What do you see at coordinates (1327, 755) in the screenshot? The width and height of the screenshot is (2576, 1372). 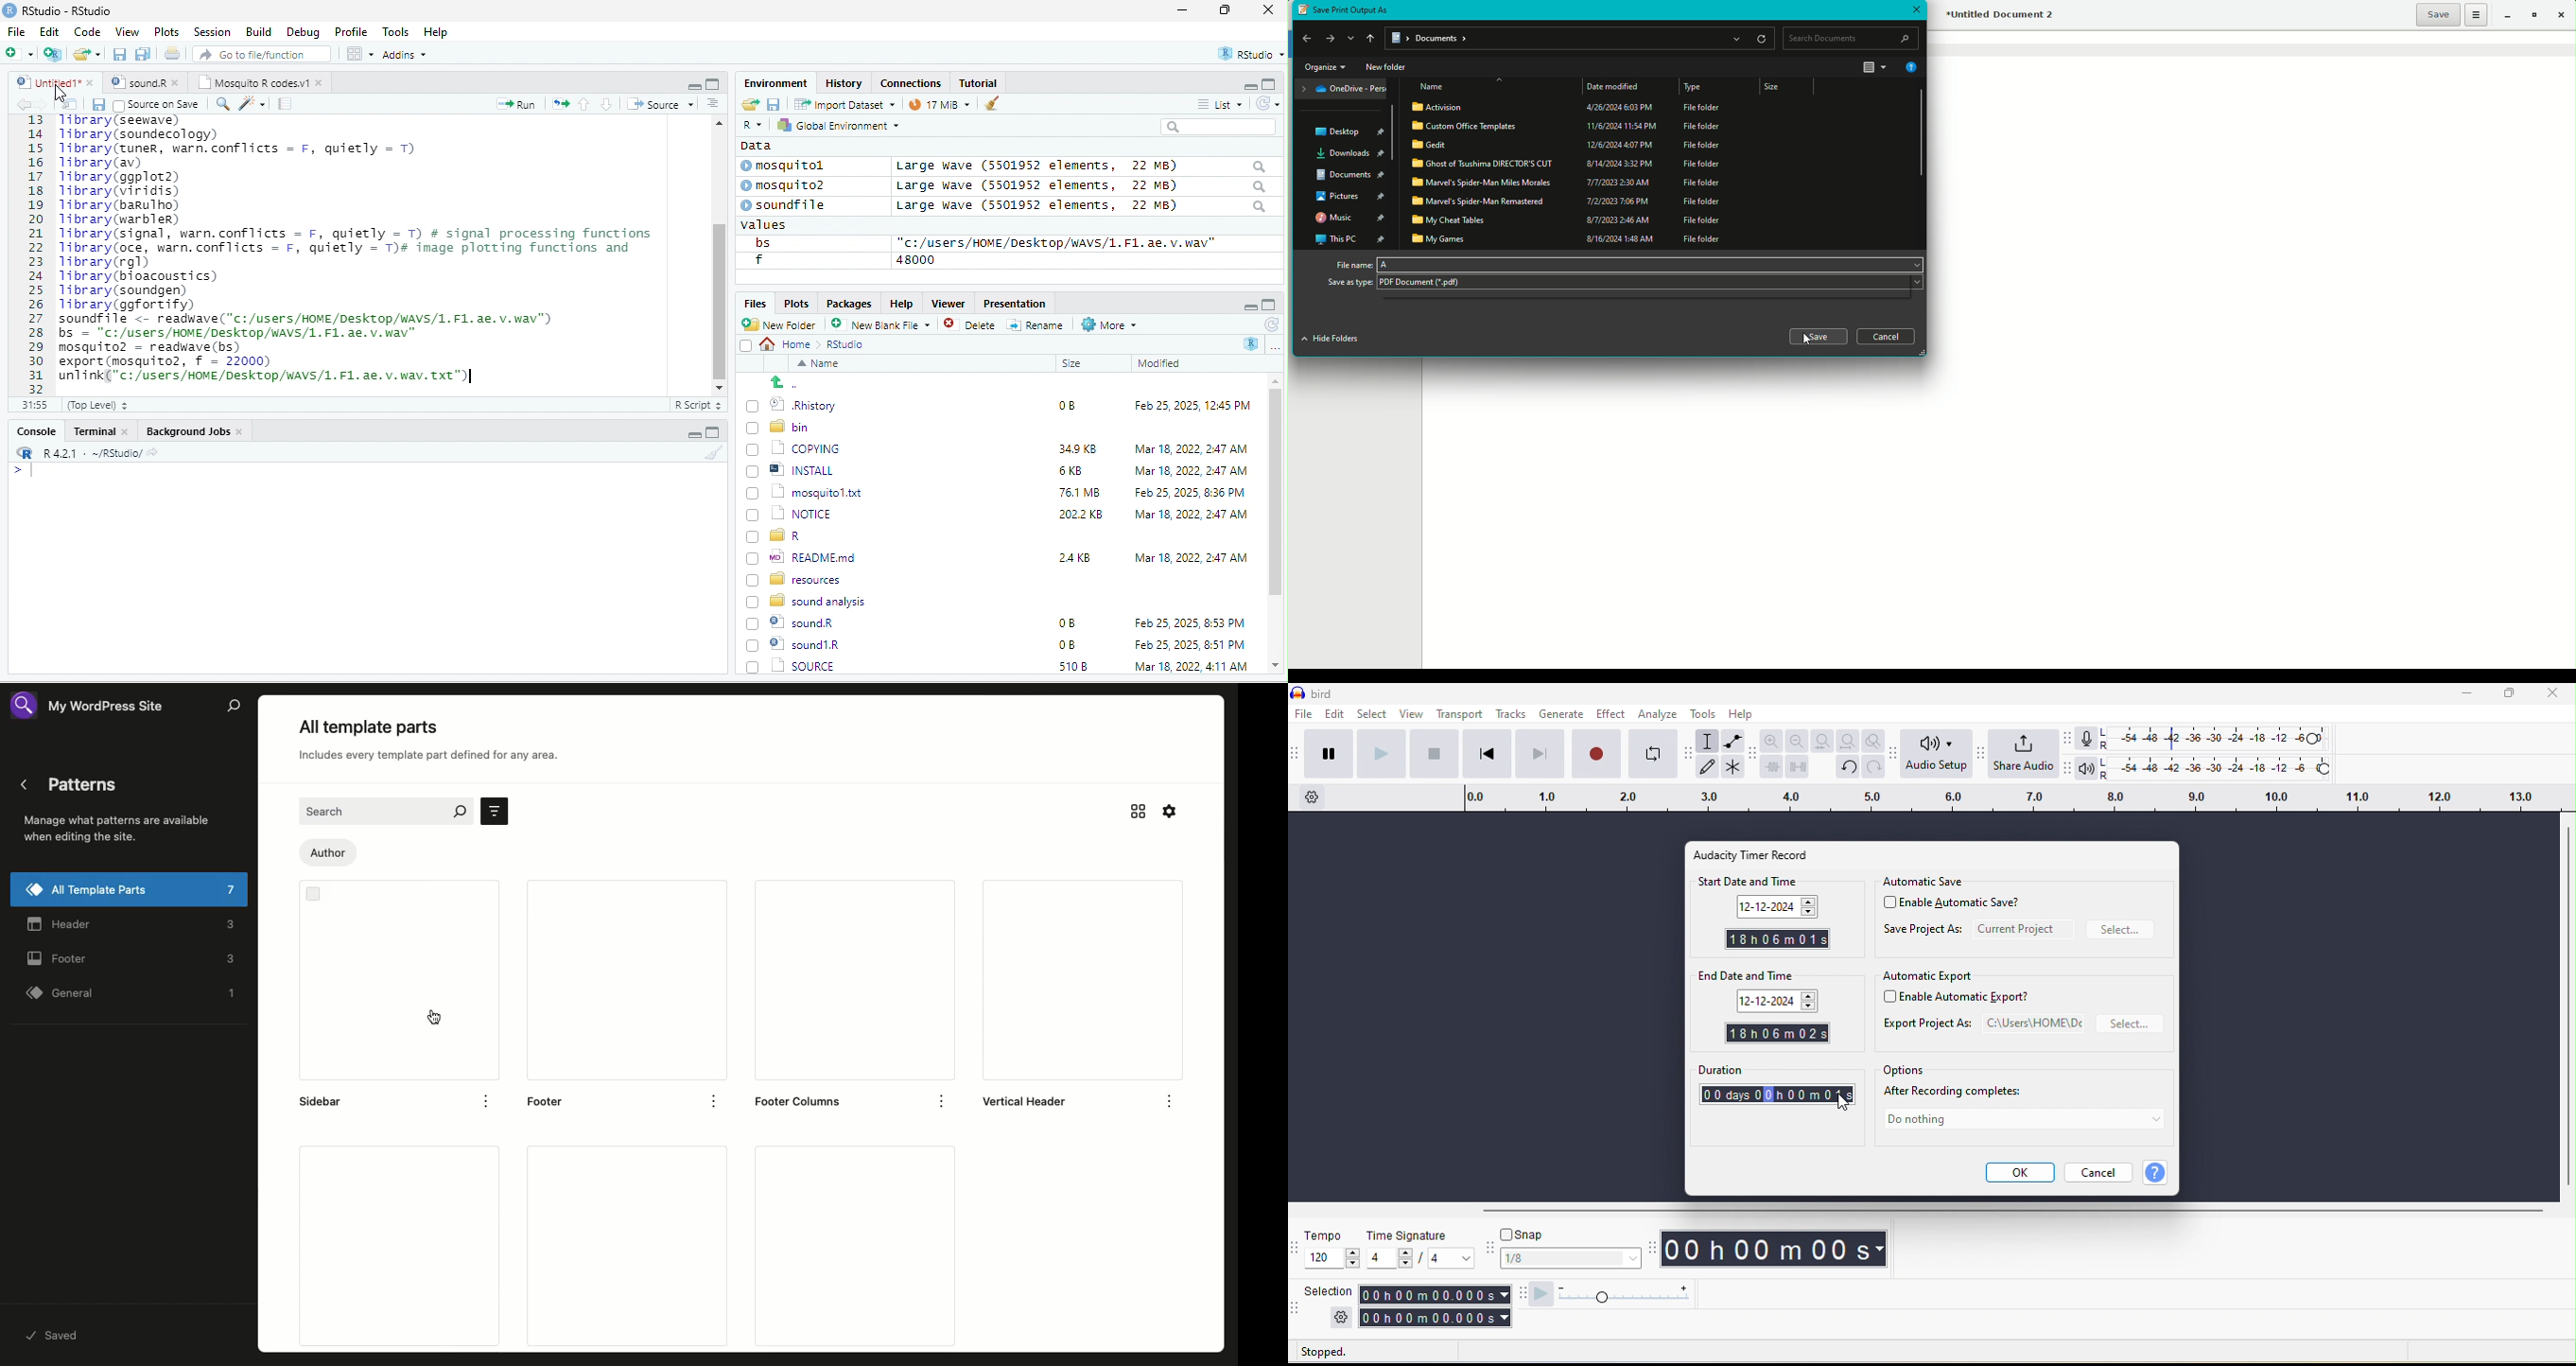 I see `pause` at bounding box center [1327, 755].